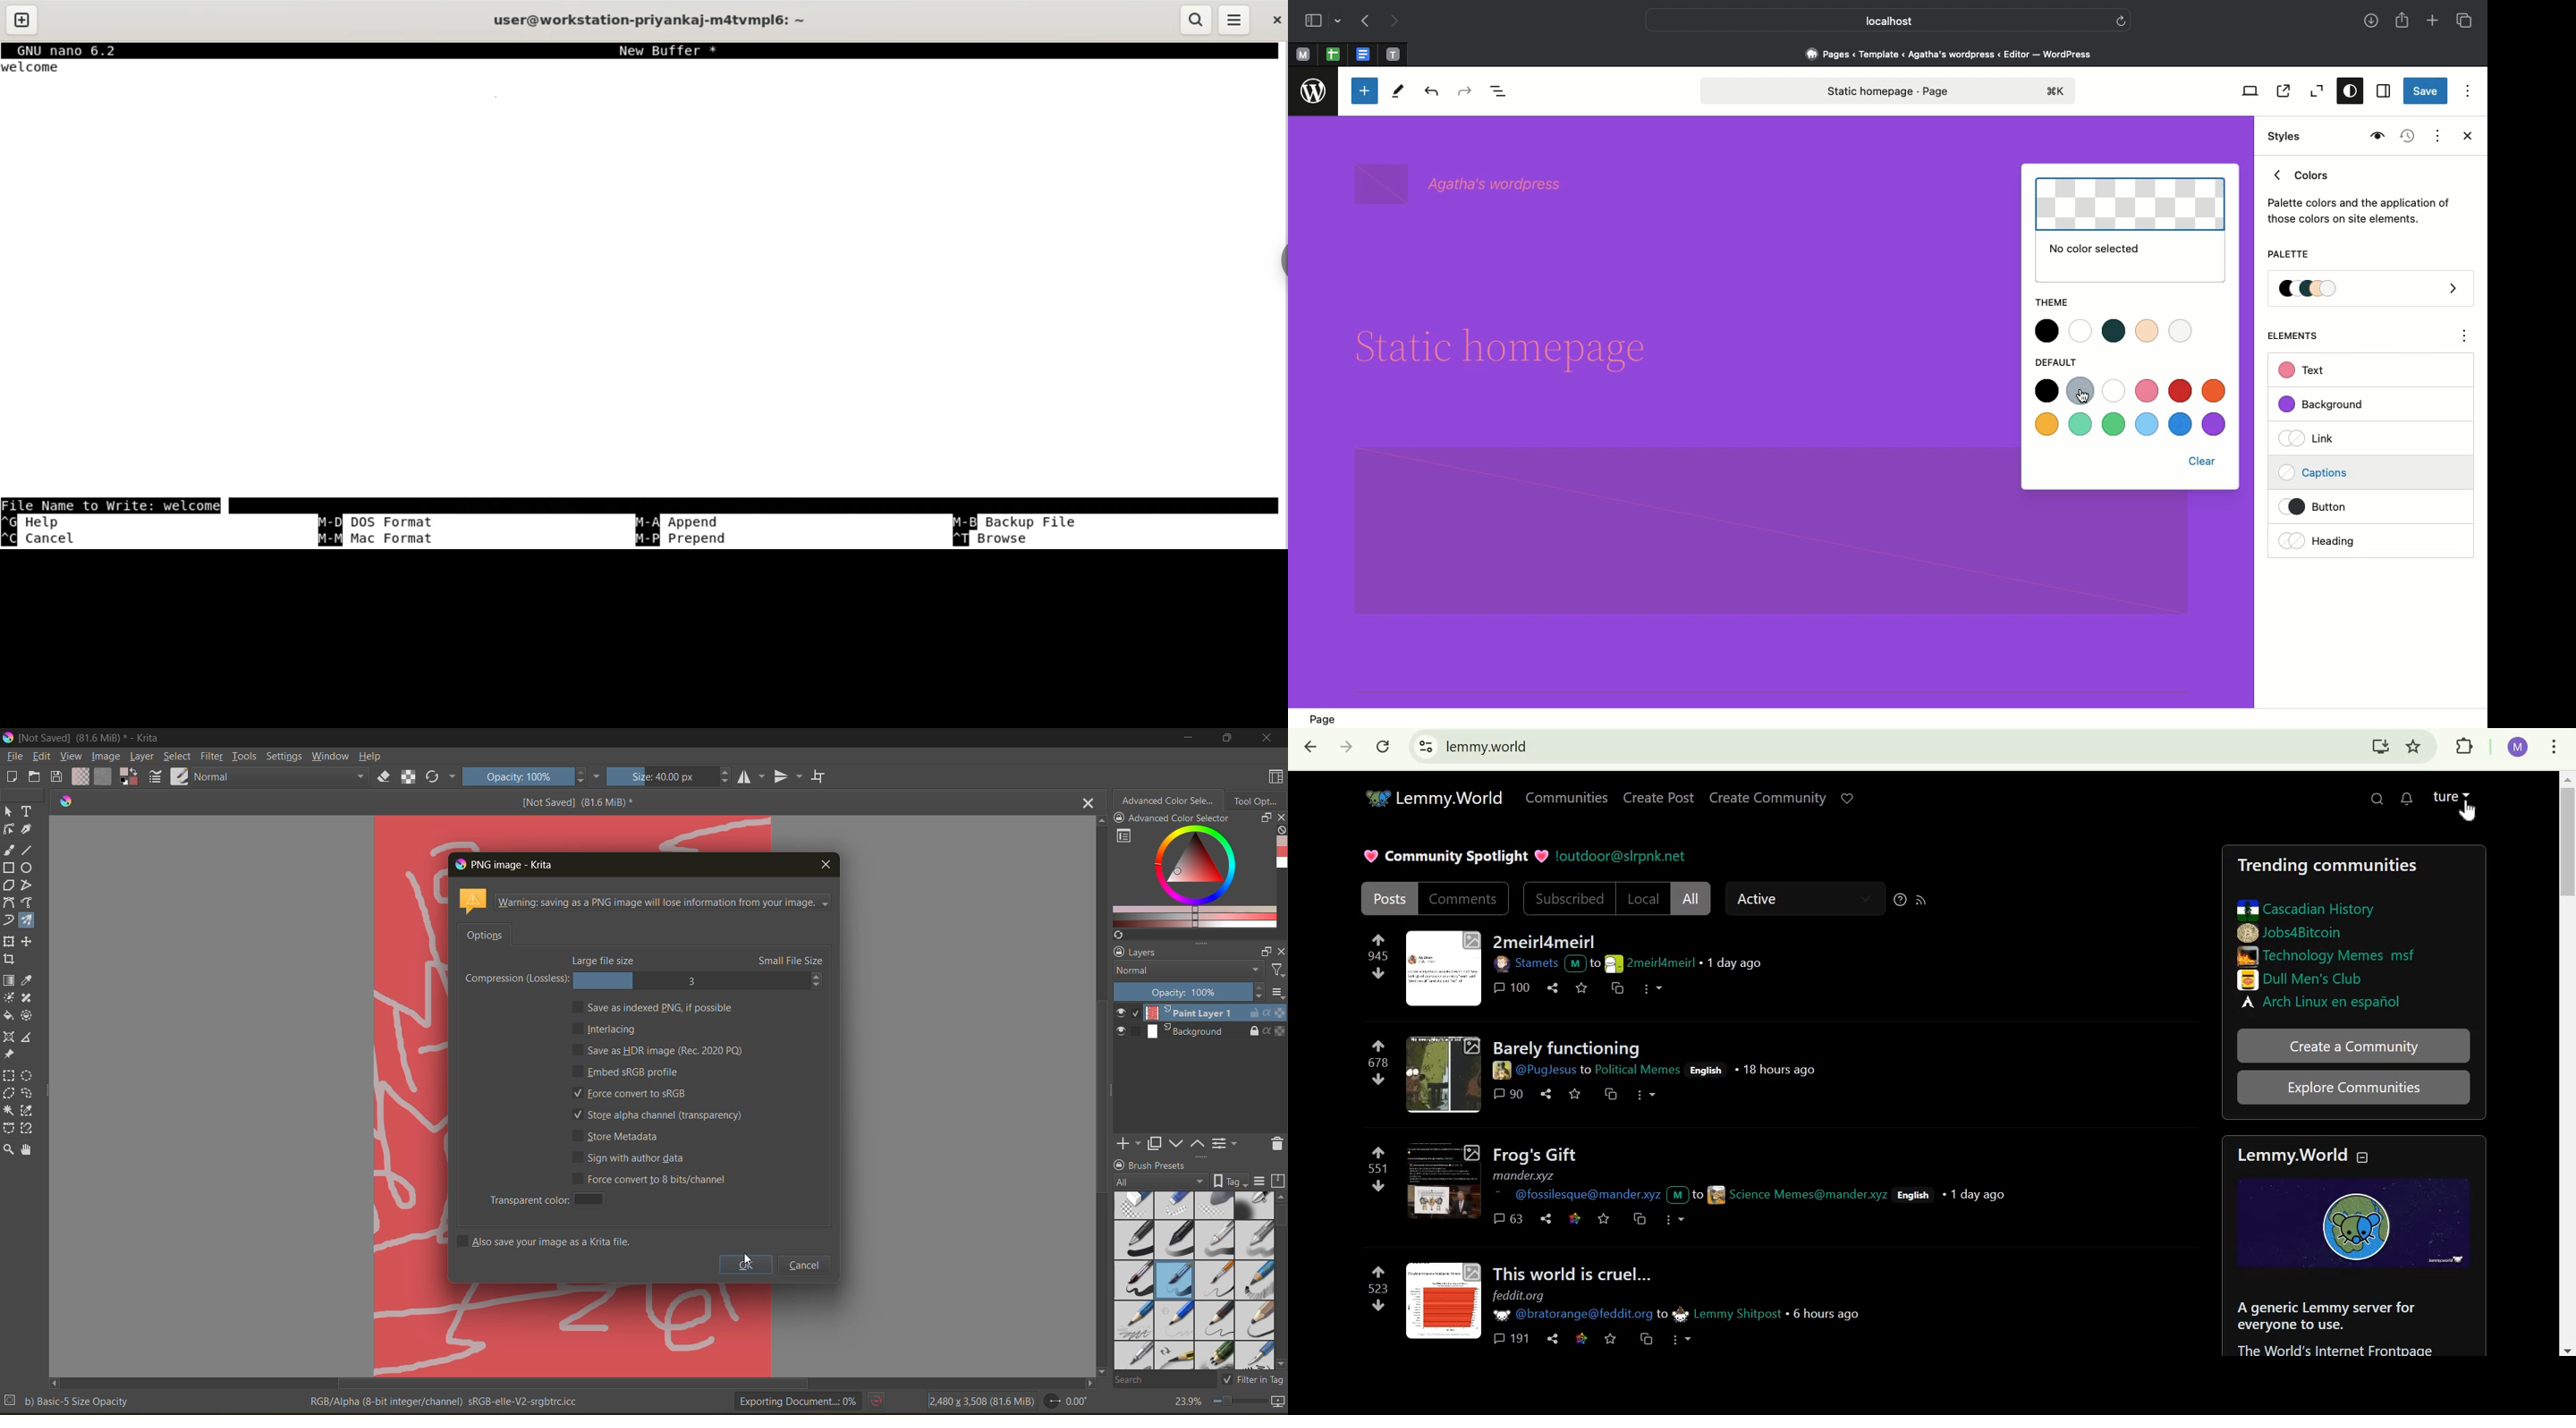  I want to click on user ID, so click(1538, 964).